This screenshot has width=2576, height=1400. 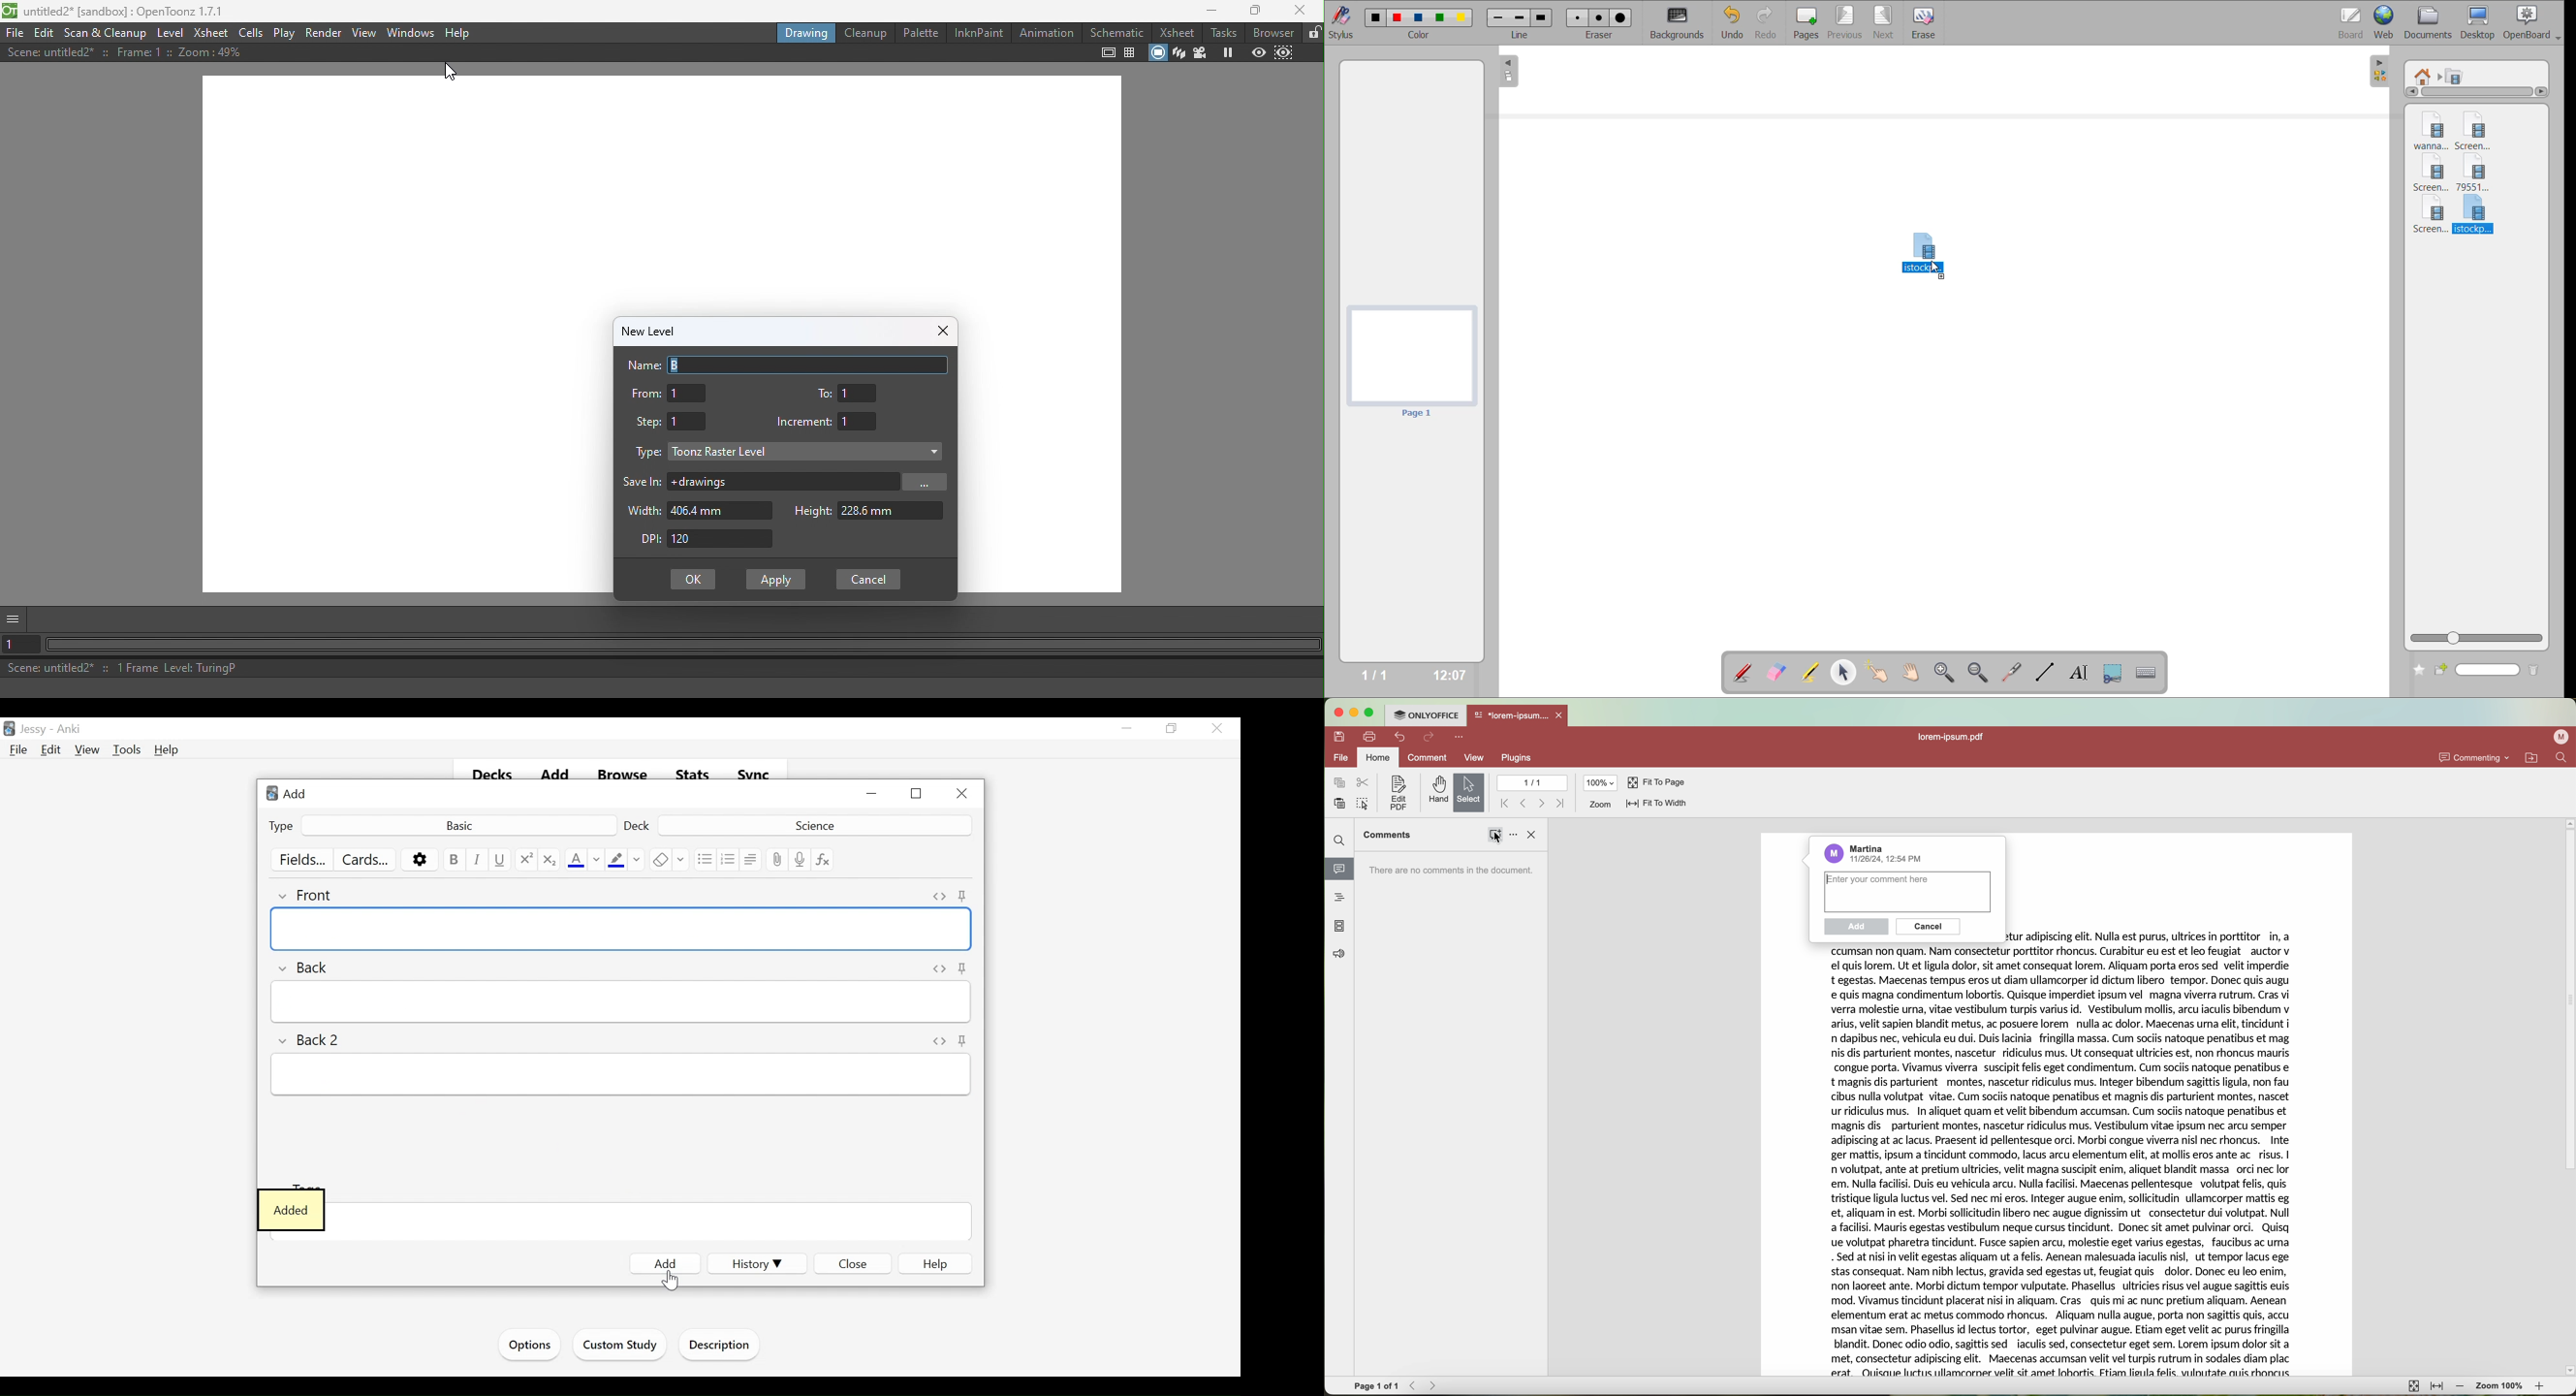 What do you see at coordinates (2414, 1386) in the screenshot?
I see `fit to page` at bounding box center [2414, 1386].